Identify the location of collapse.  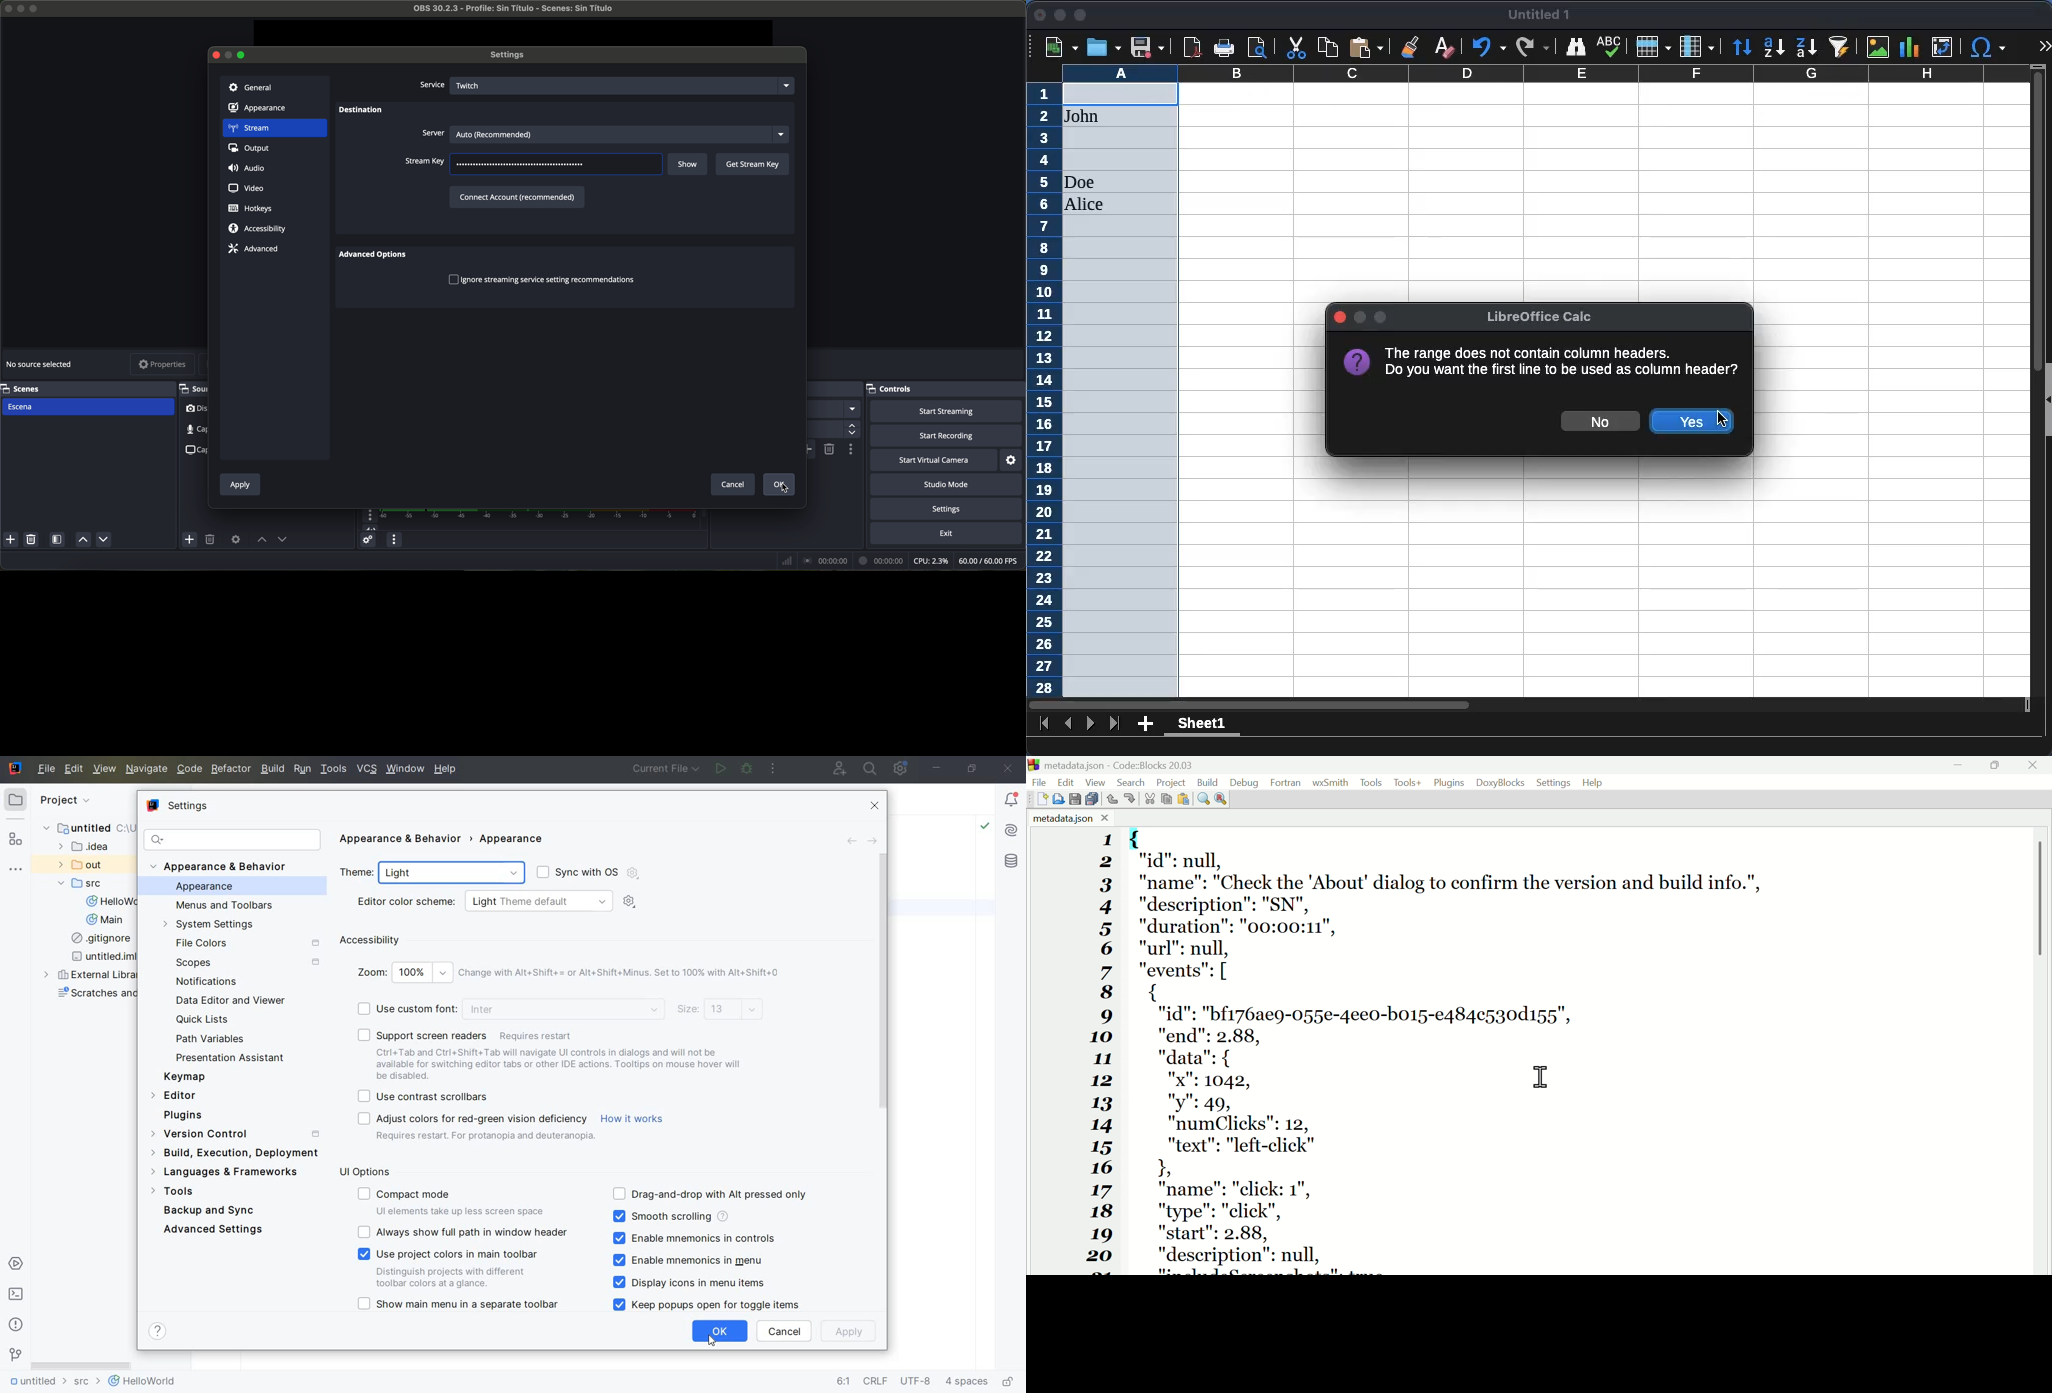
(2046, 400).